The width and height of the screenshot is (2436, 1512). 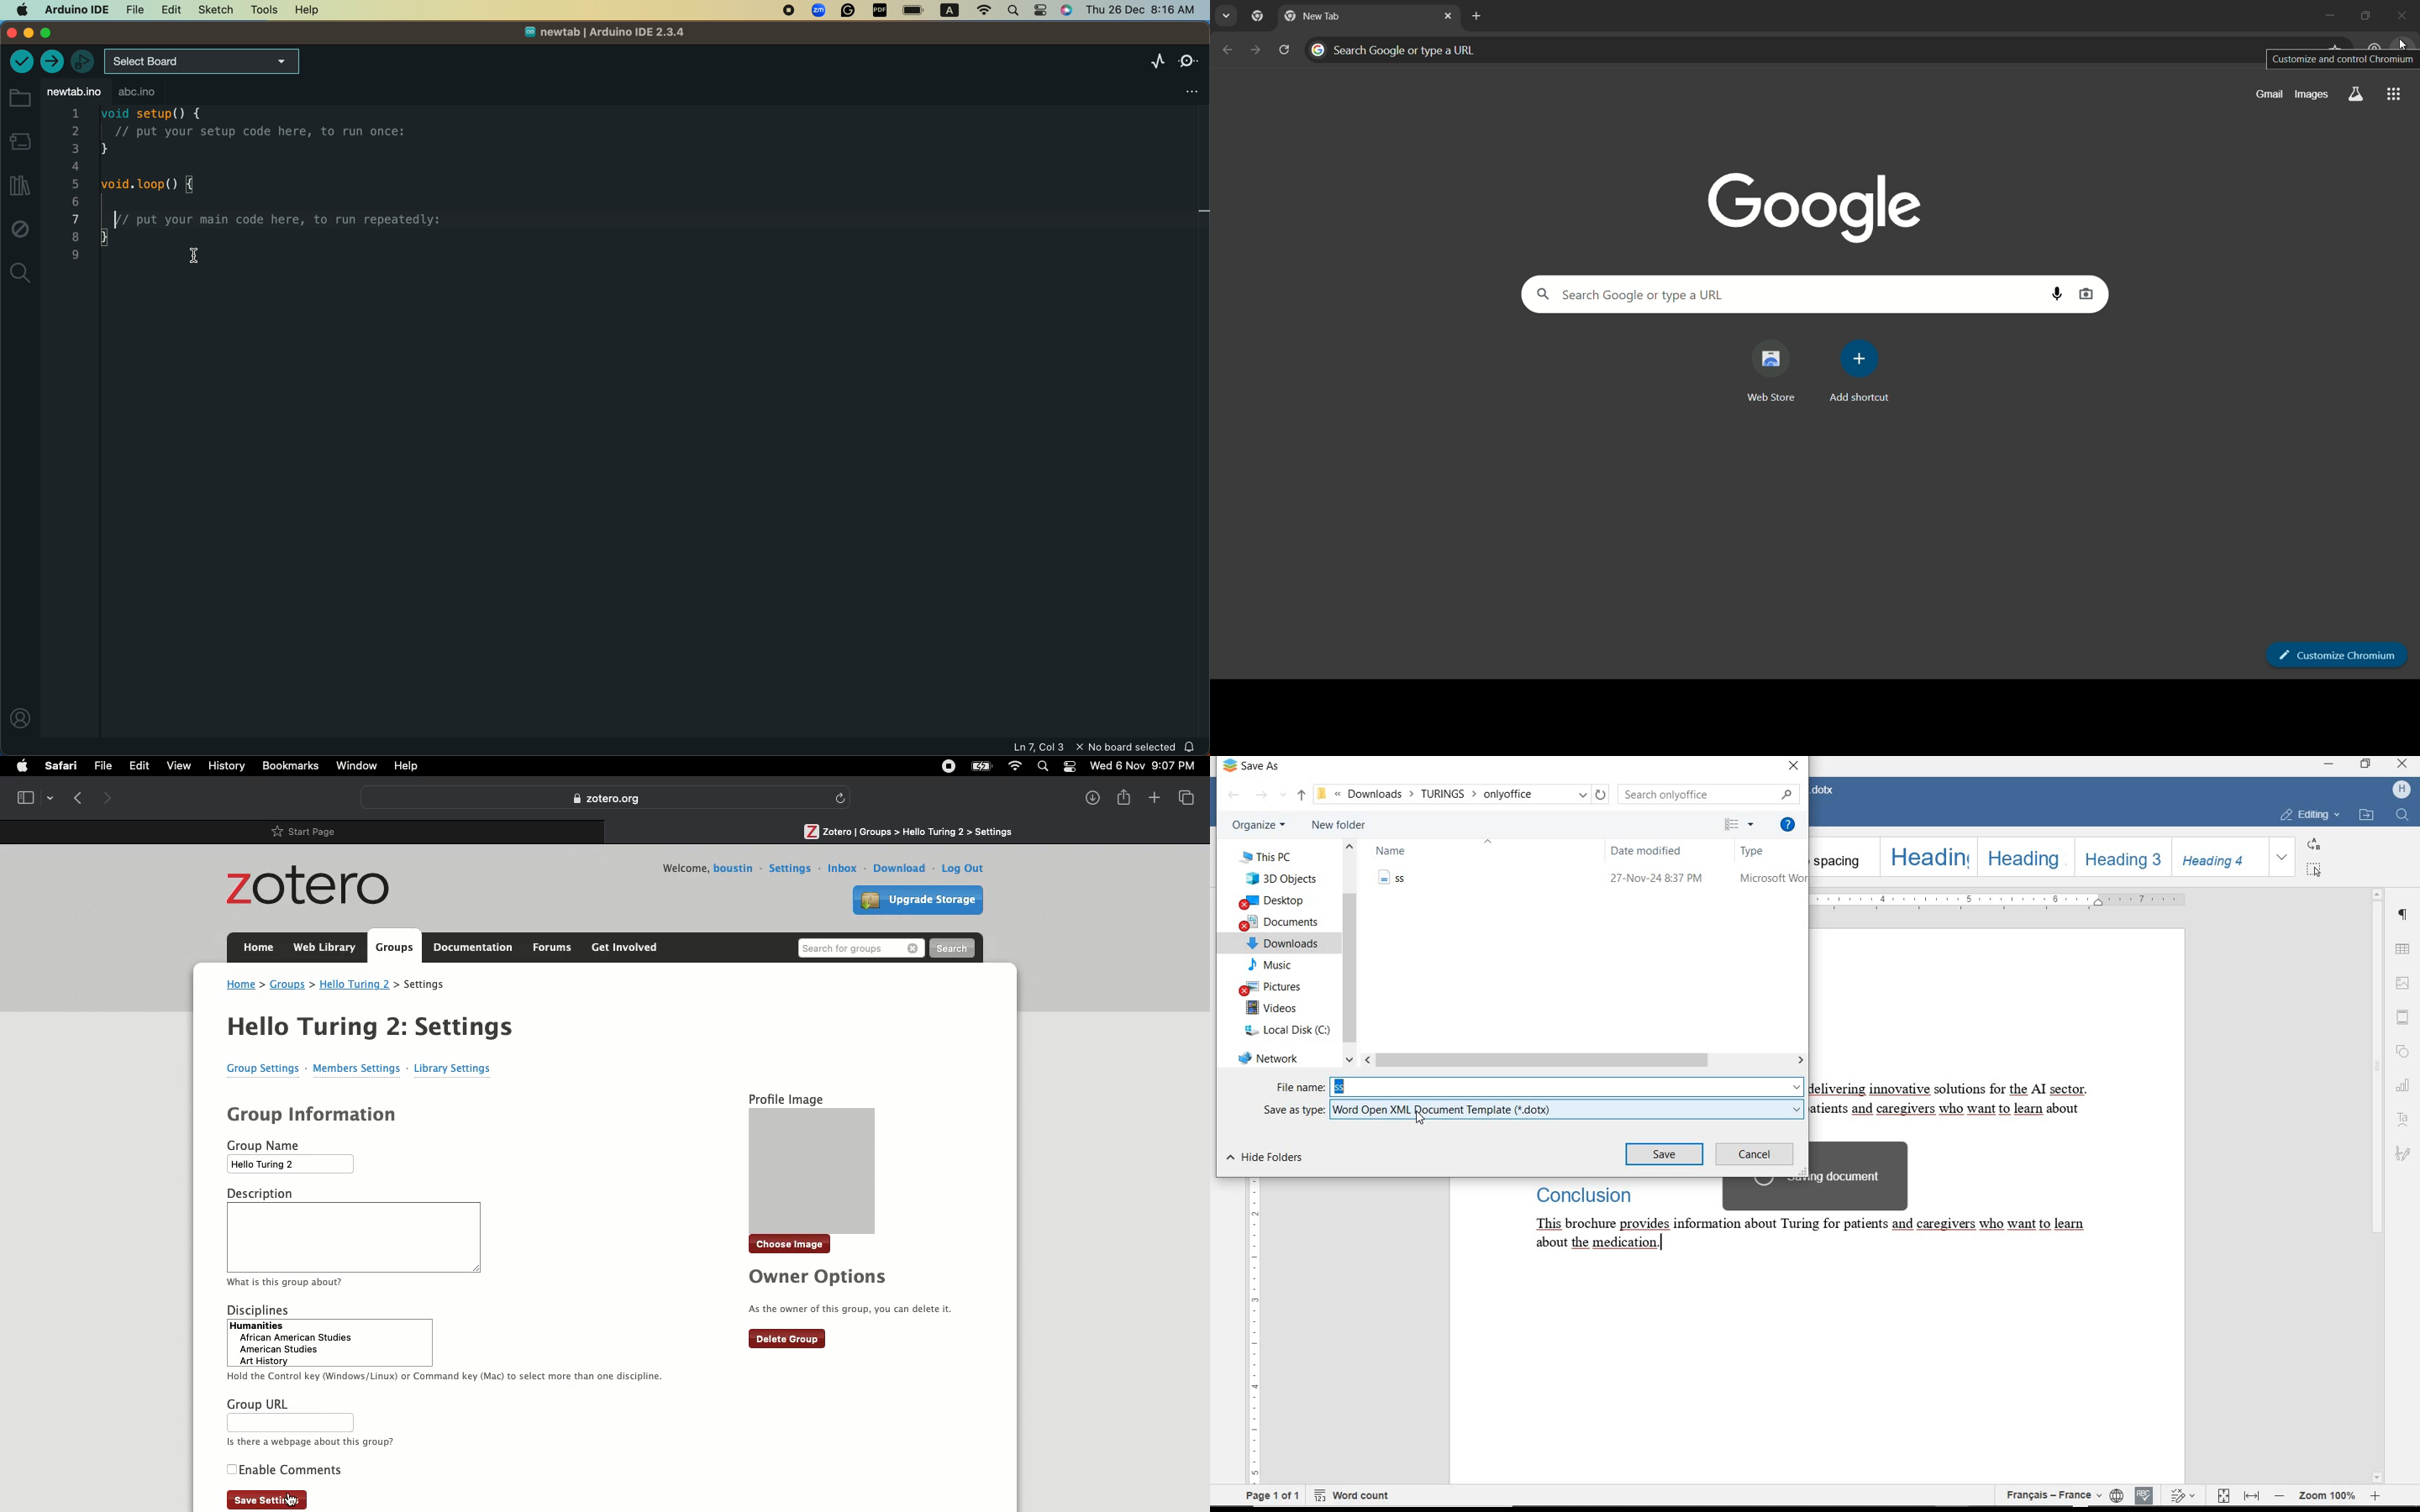 What do you see at coordinates (908, 829) in the screenshot?
I see `Path` at bounding box center [908, 829].